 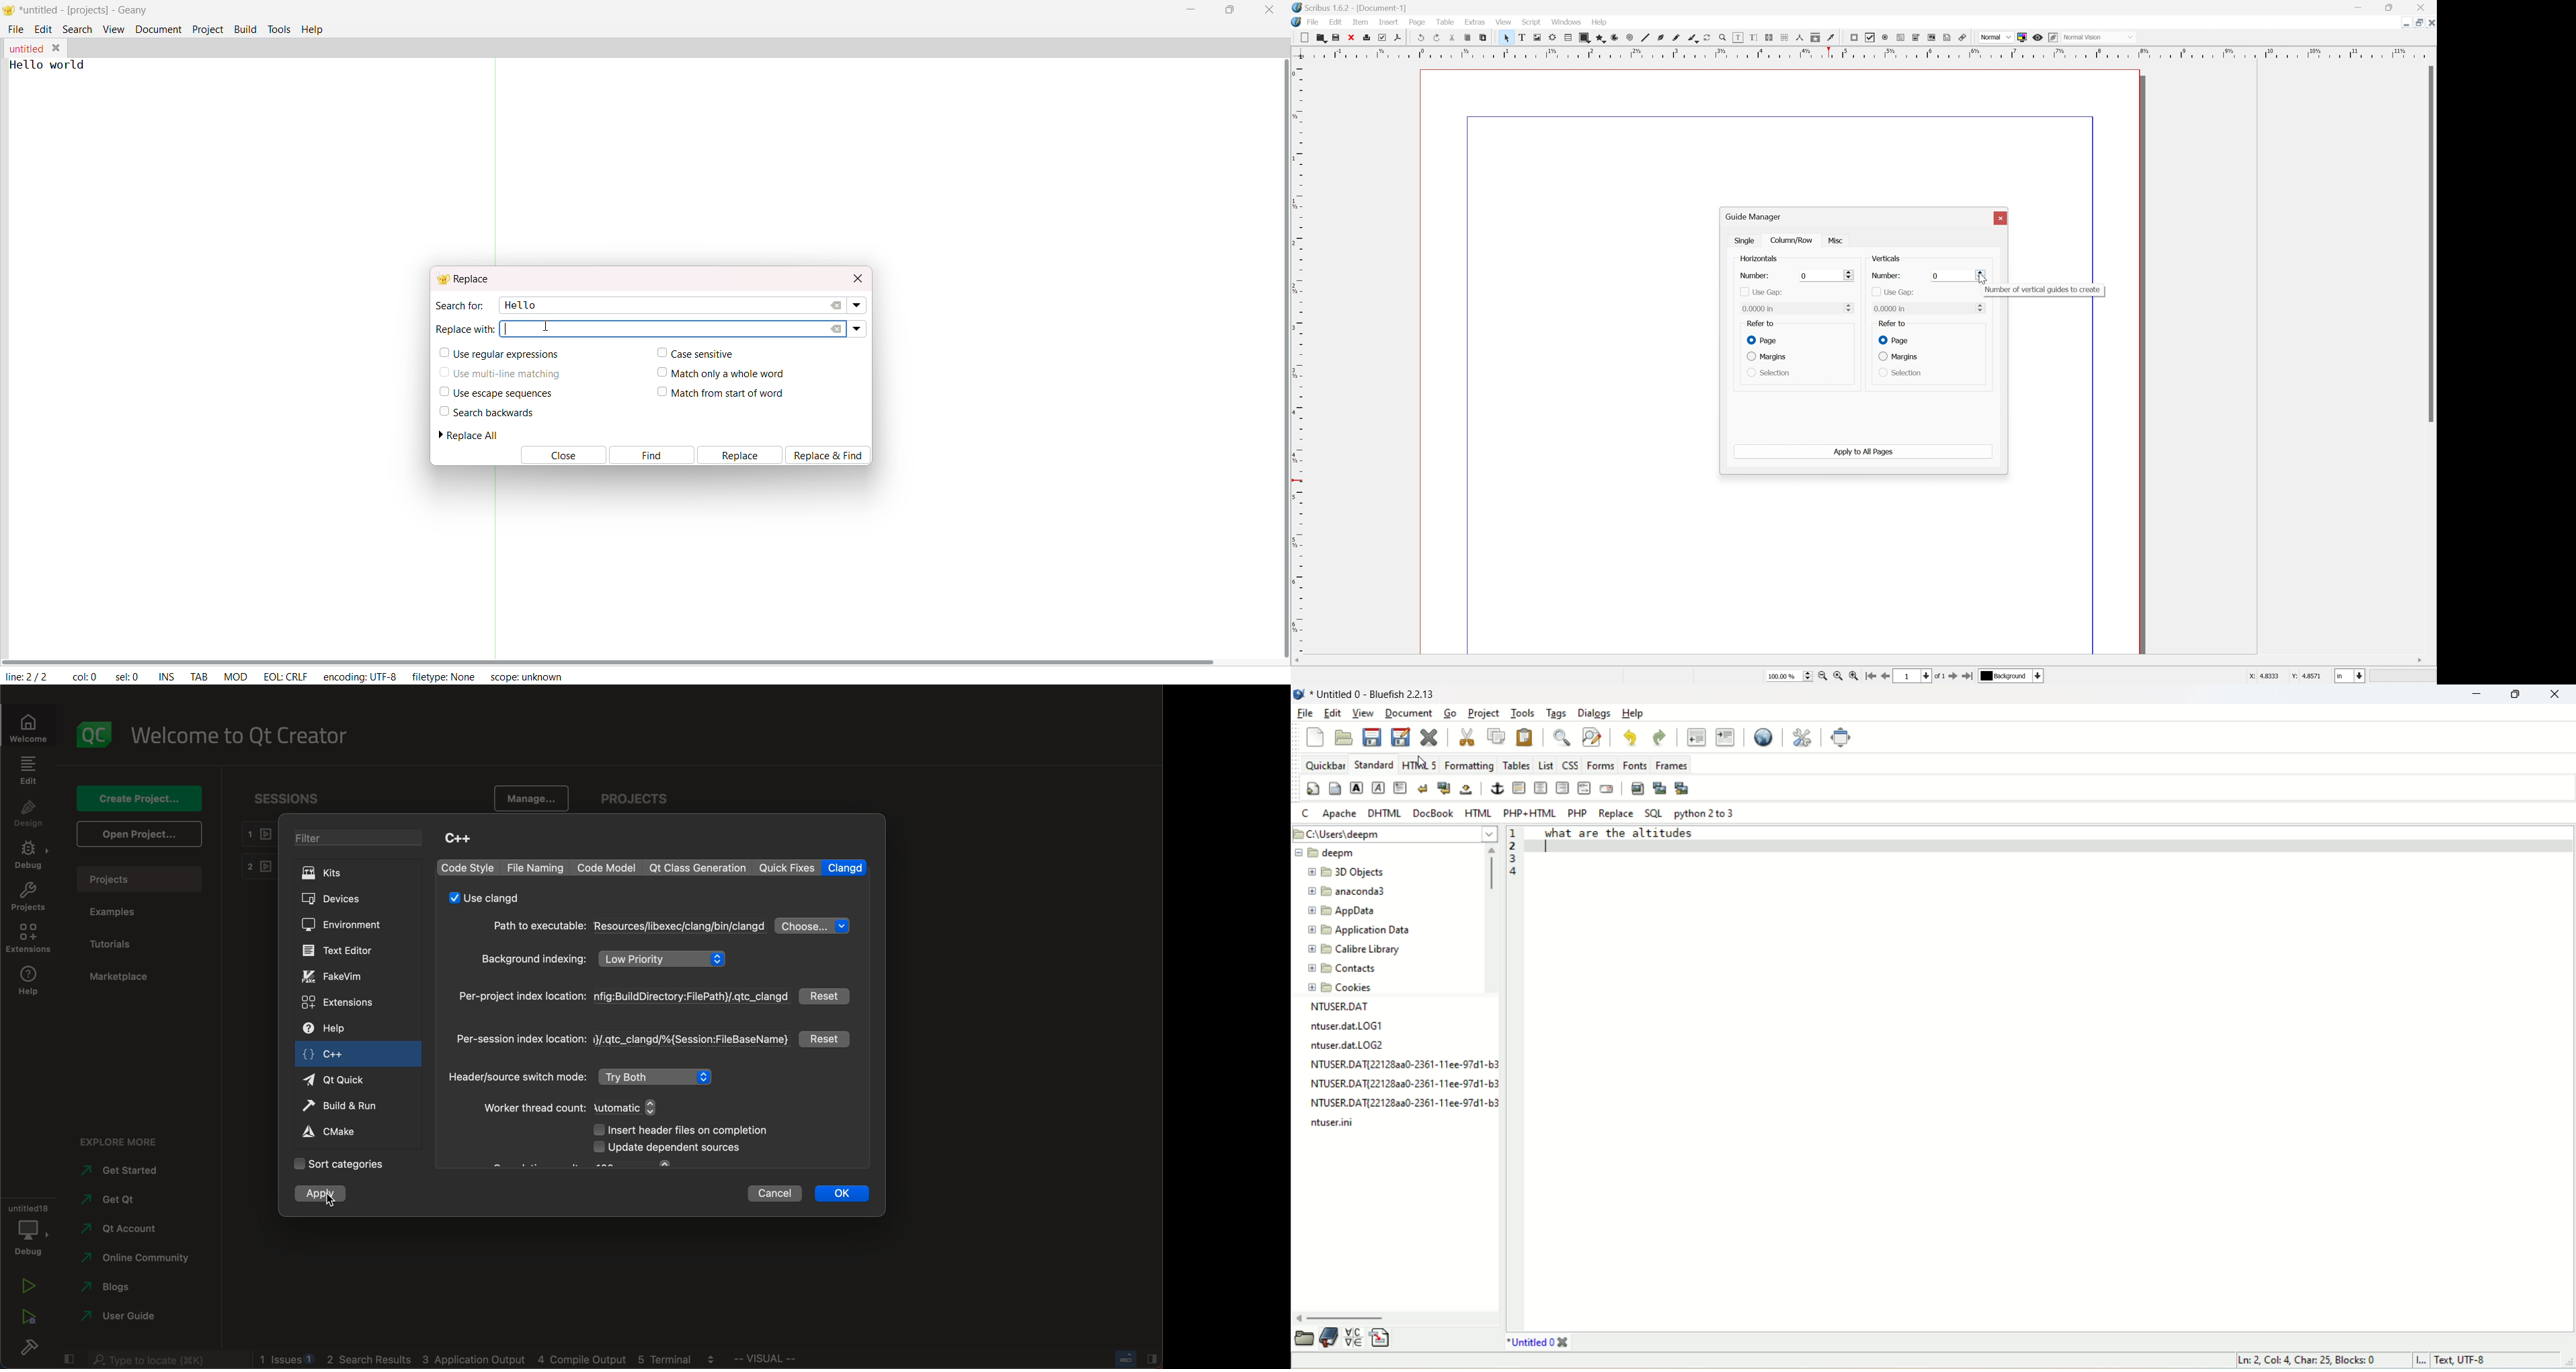 I want to click on normal vision, so click(x=2098, y=37).